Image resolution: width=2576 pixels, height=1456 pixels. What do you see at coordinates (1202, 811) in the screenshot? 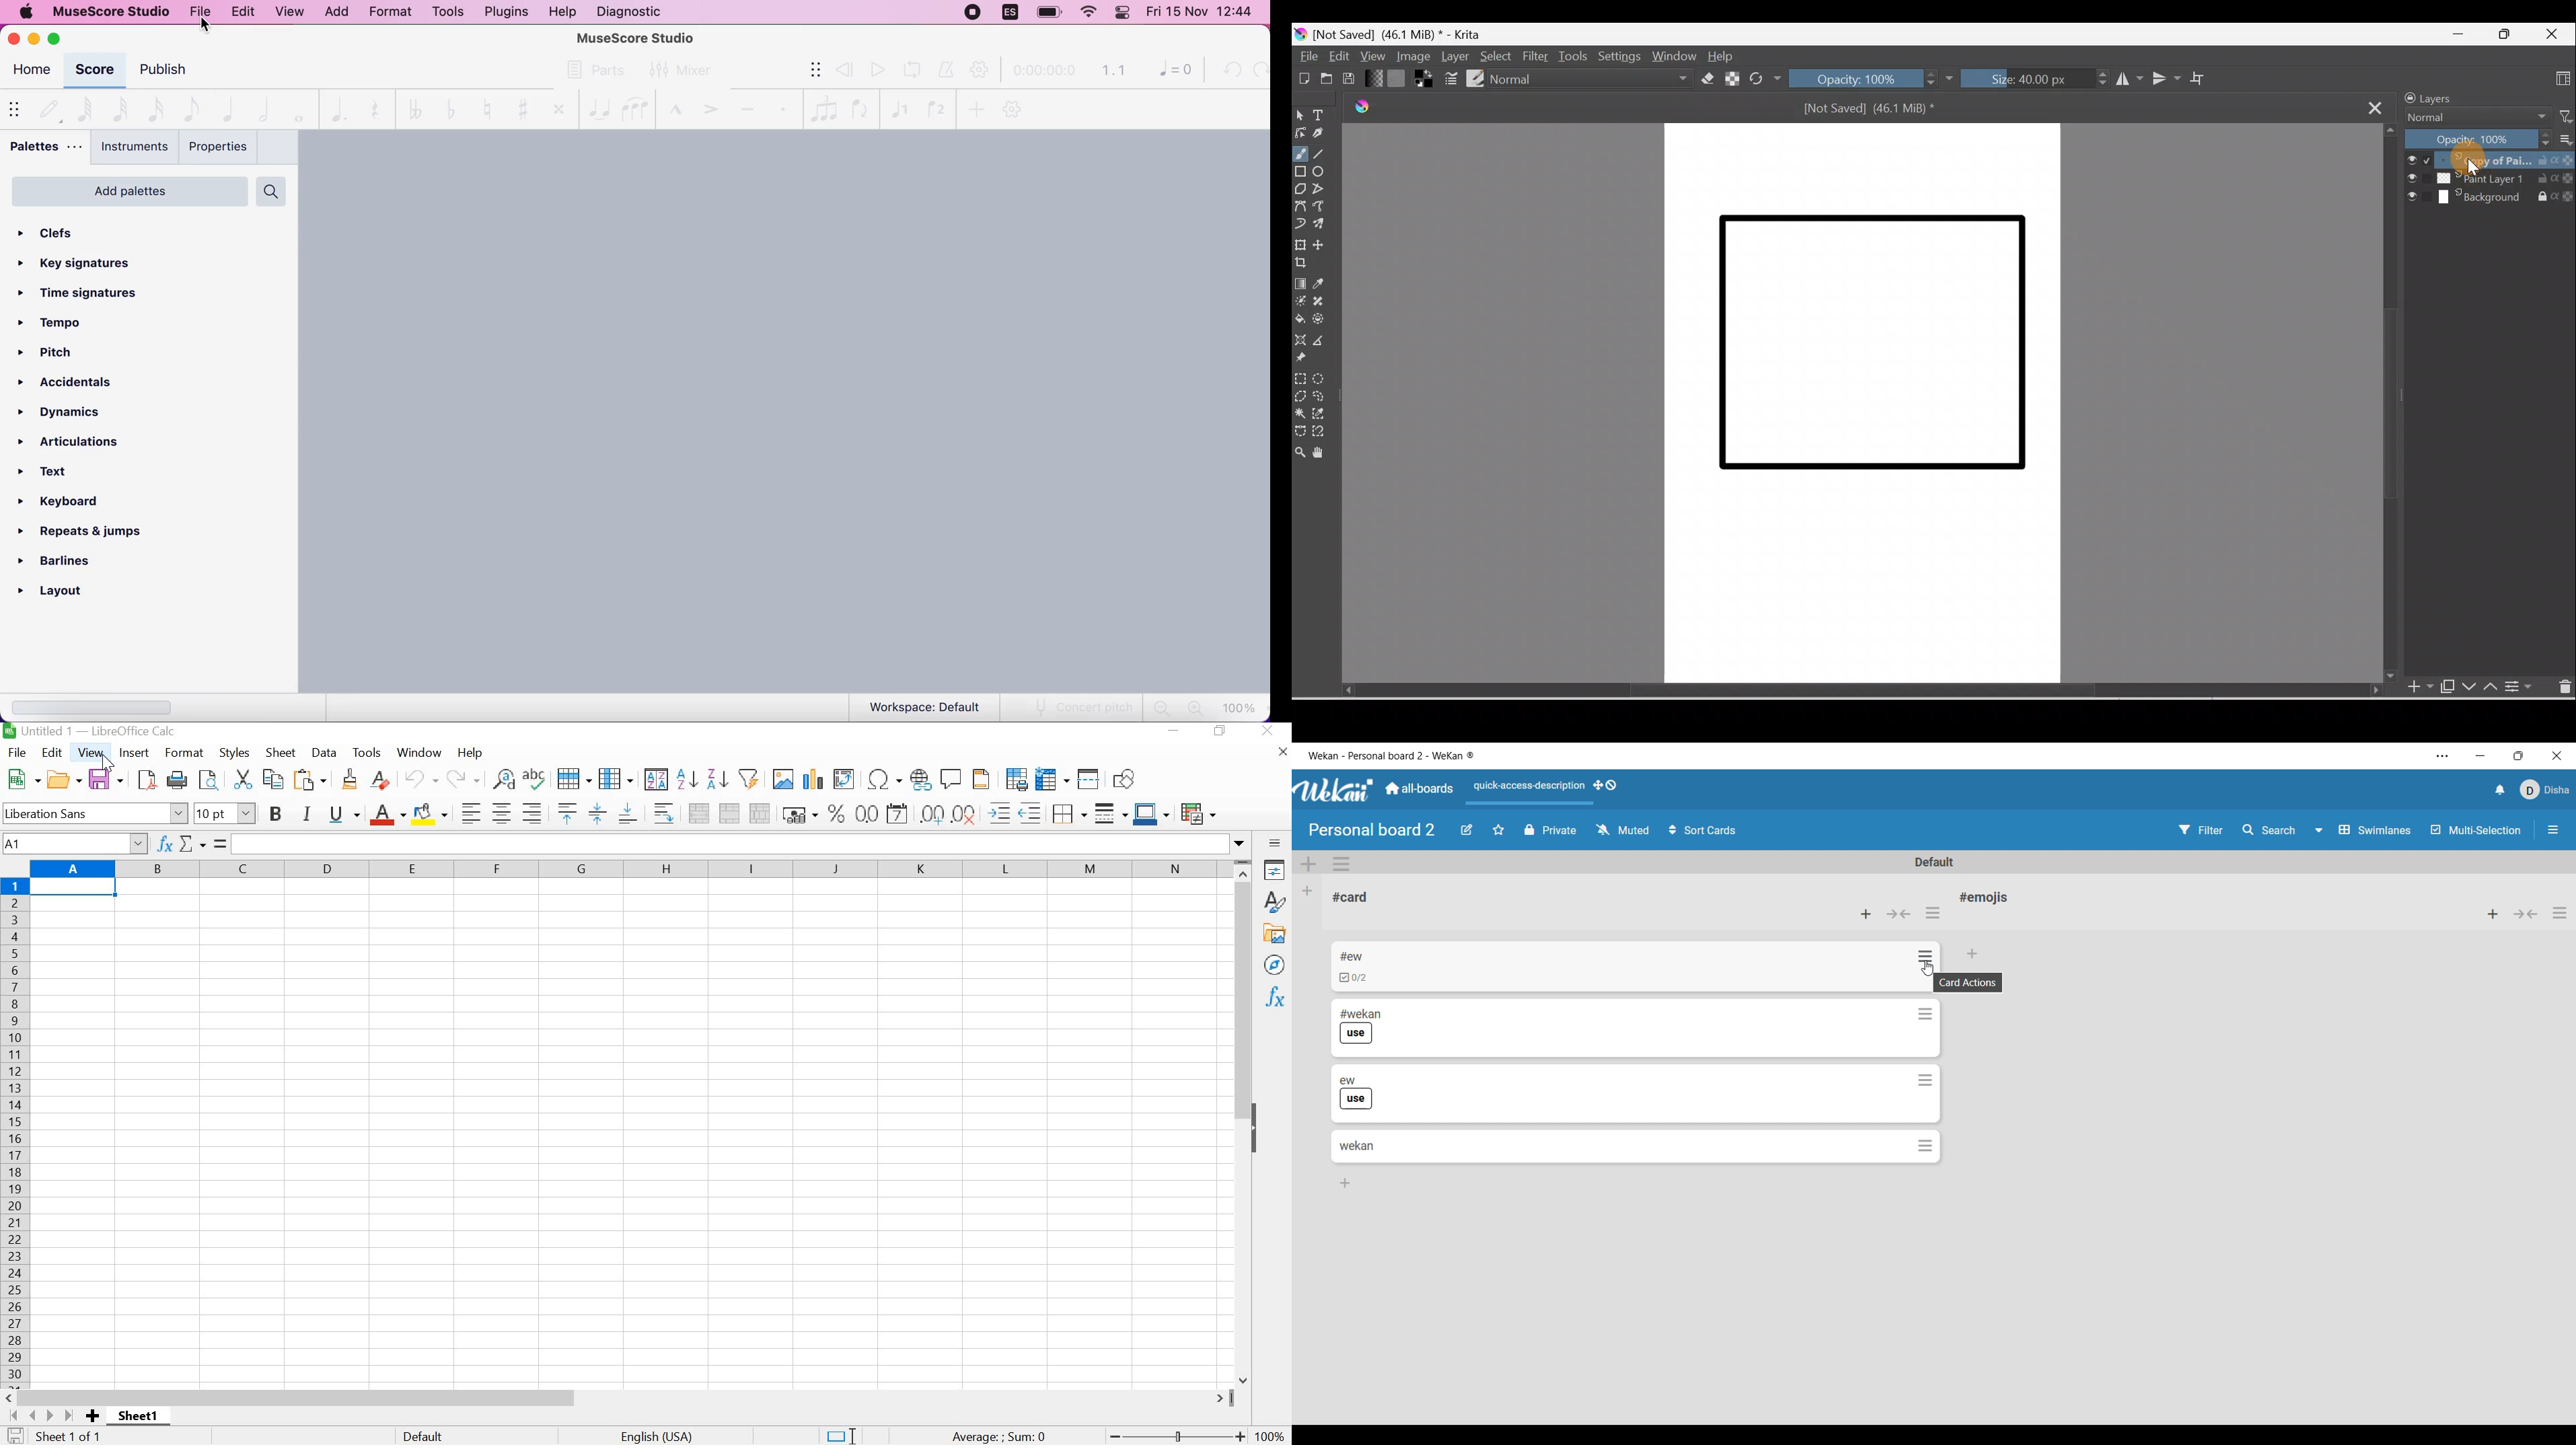
I see `CONDITIONAL` at bounding box center [1202, 811].